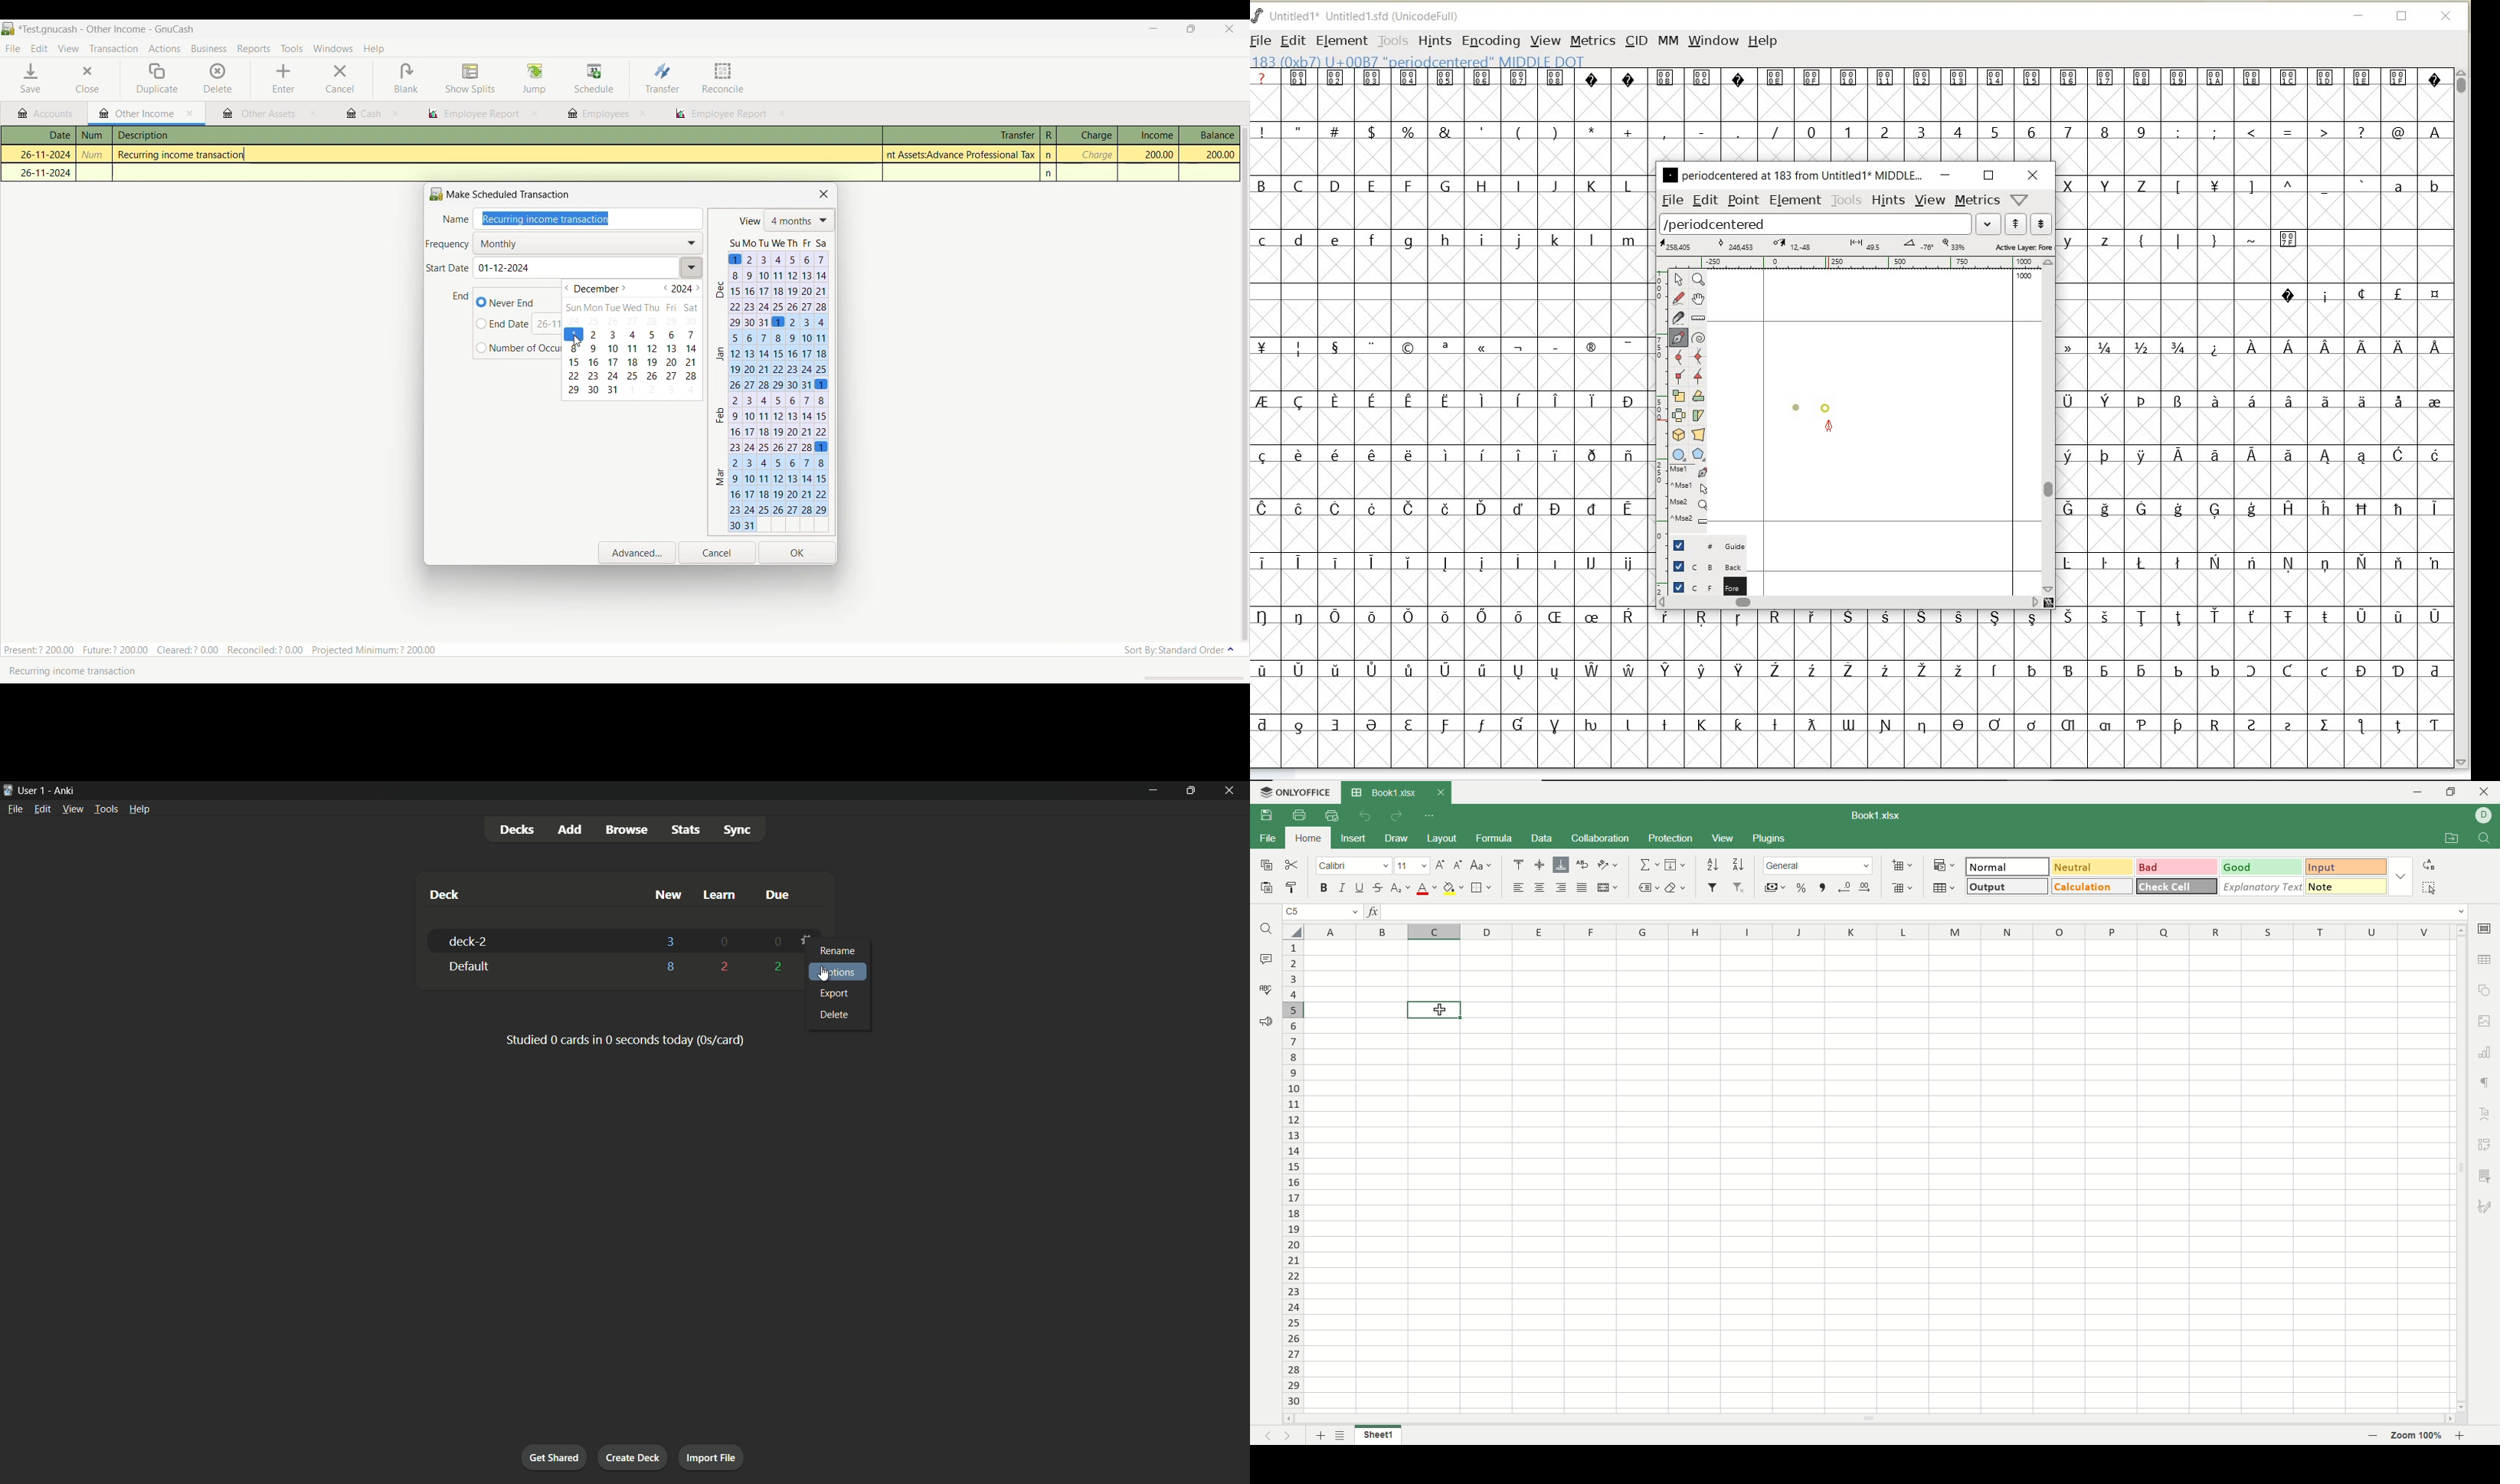  I want to click on create deck, so click(634, 1458).